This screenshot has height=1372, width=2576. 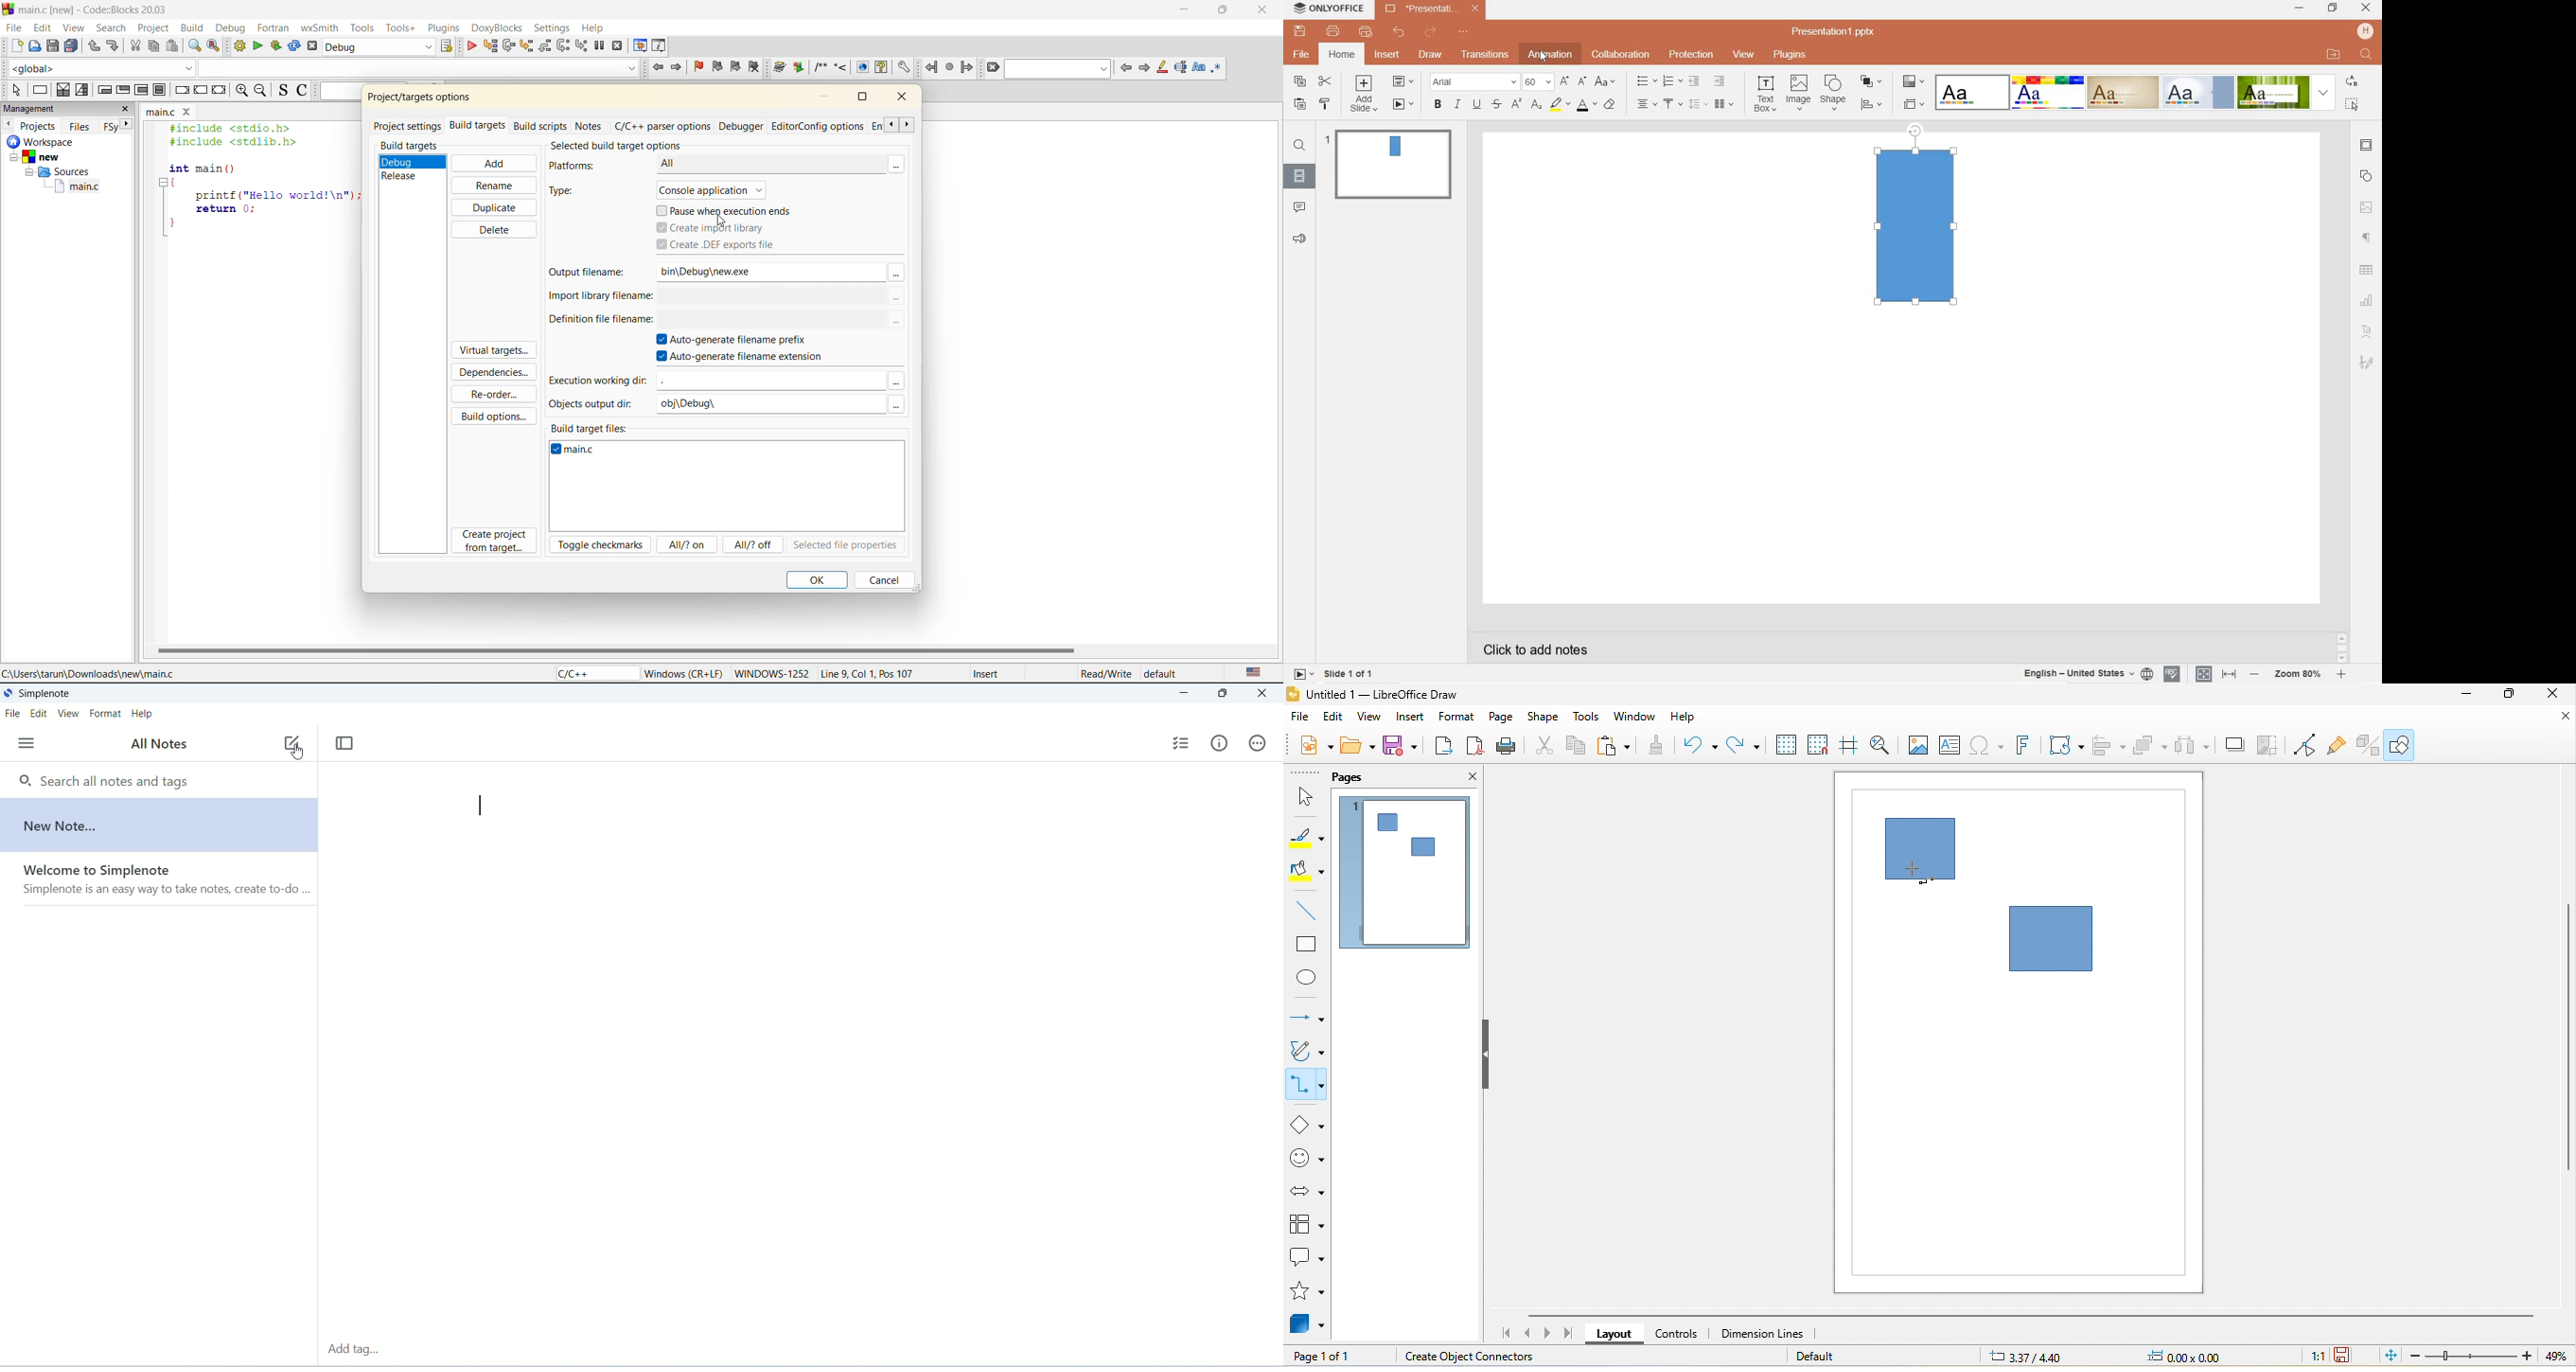 What do you see at coordinates (2324, 92) in the screenshot?
I see `expand ` at bounding box center [2324, 92].